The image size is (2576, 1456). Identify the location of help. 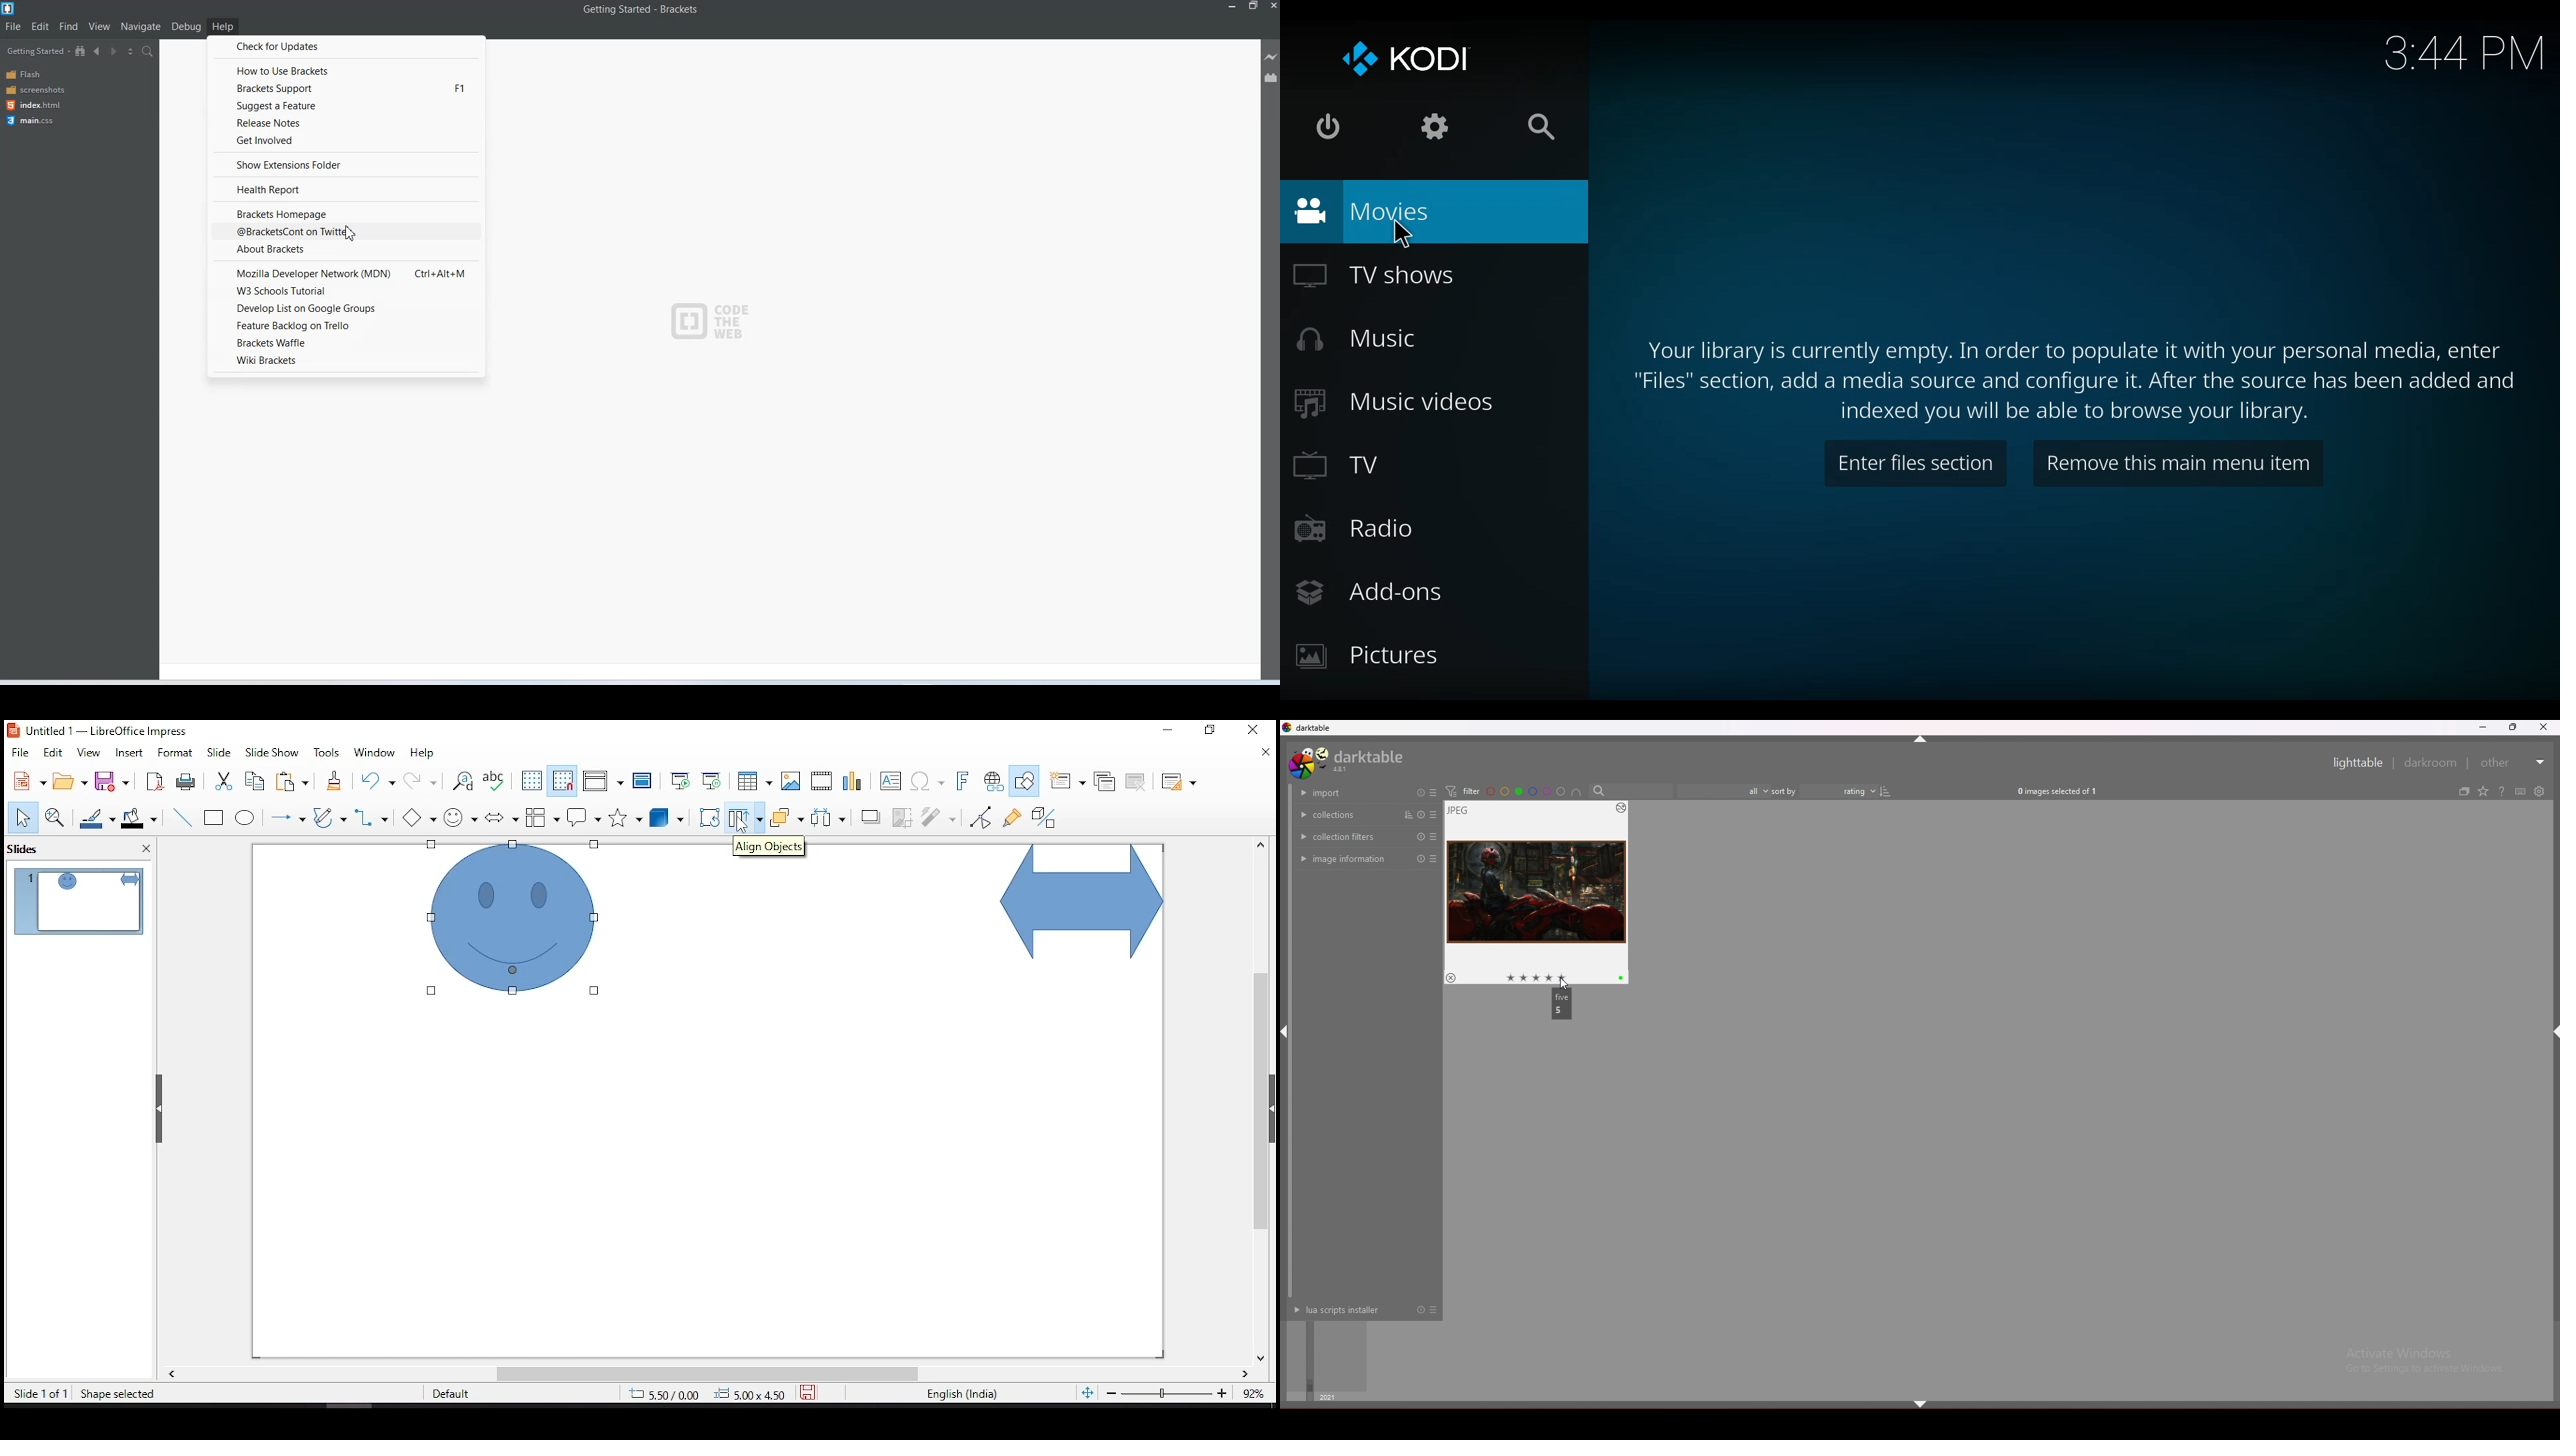
(2503, 791).